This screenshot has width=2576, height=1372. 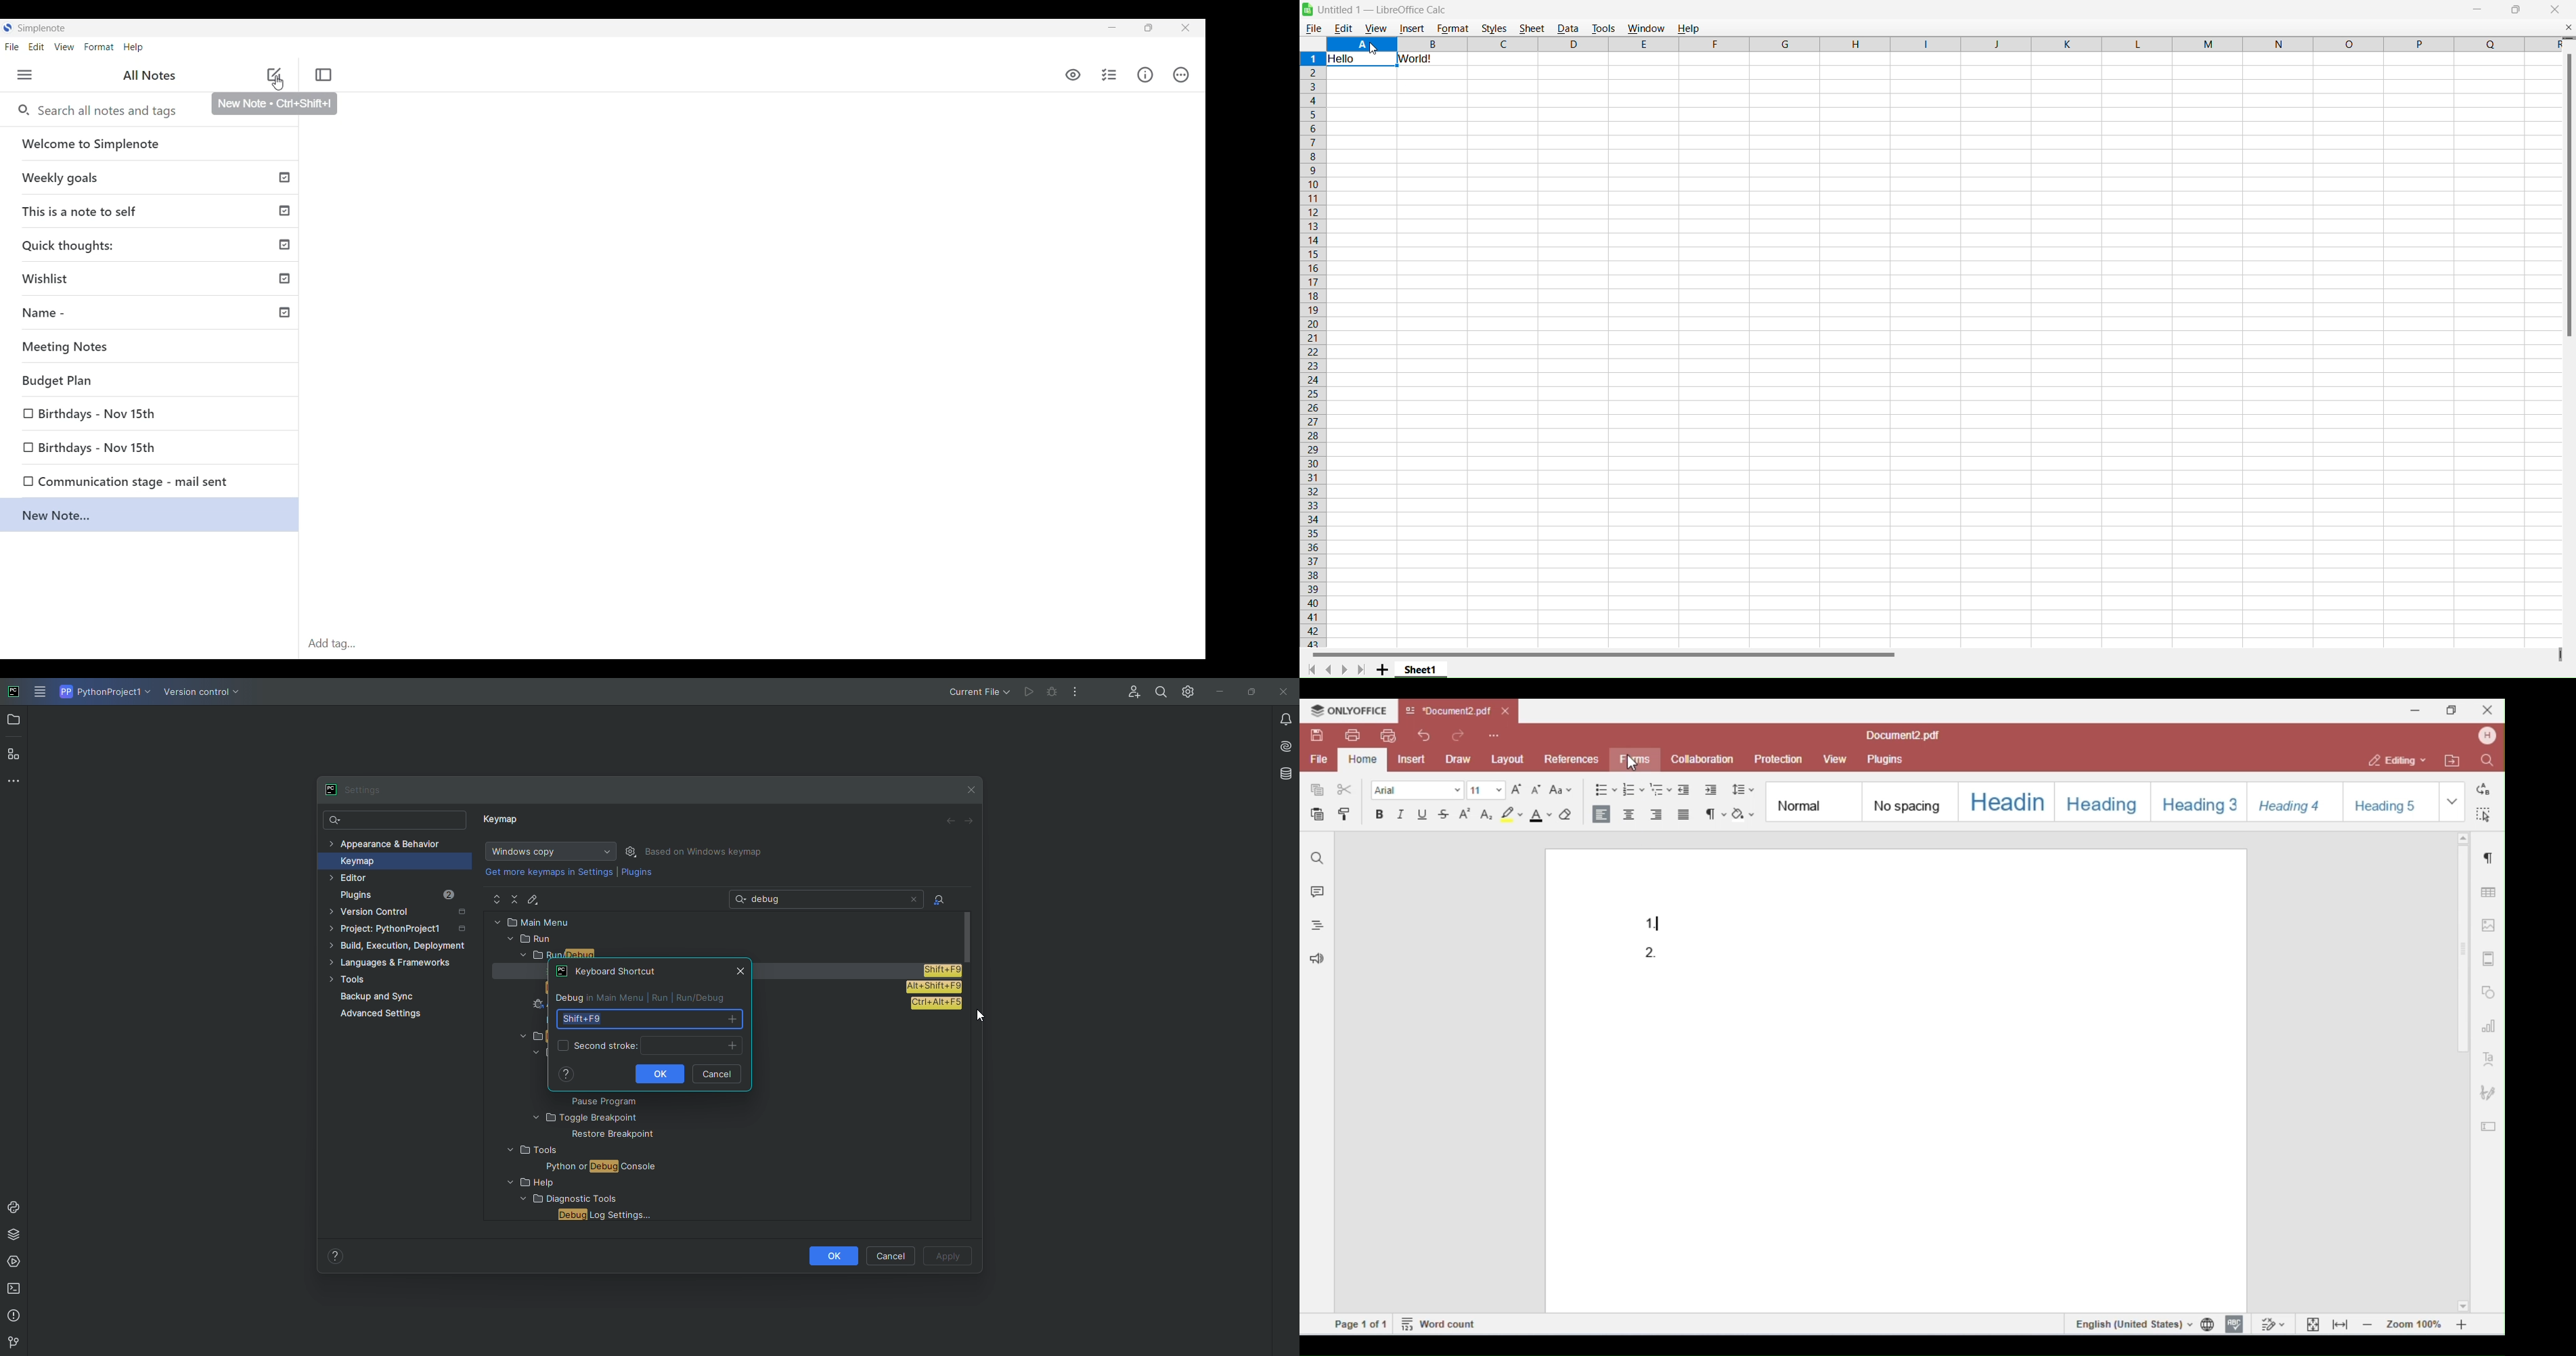 I want to click on Vertical Scroll bar, so click(x=2567, y=189).